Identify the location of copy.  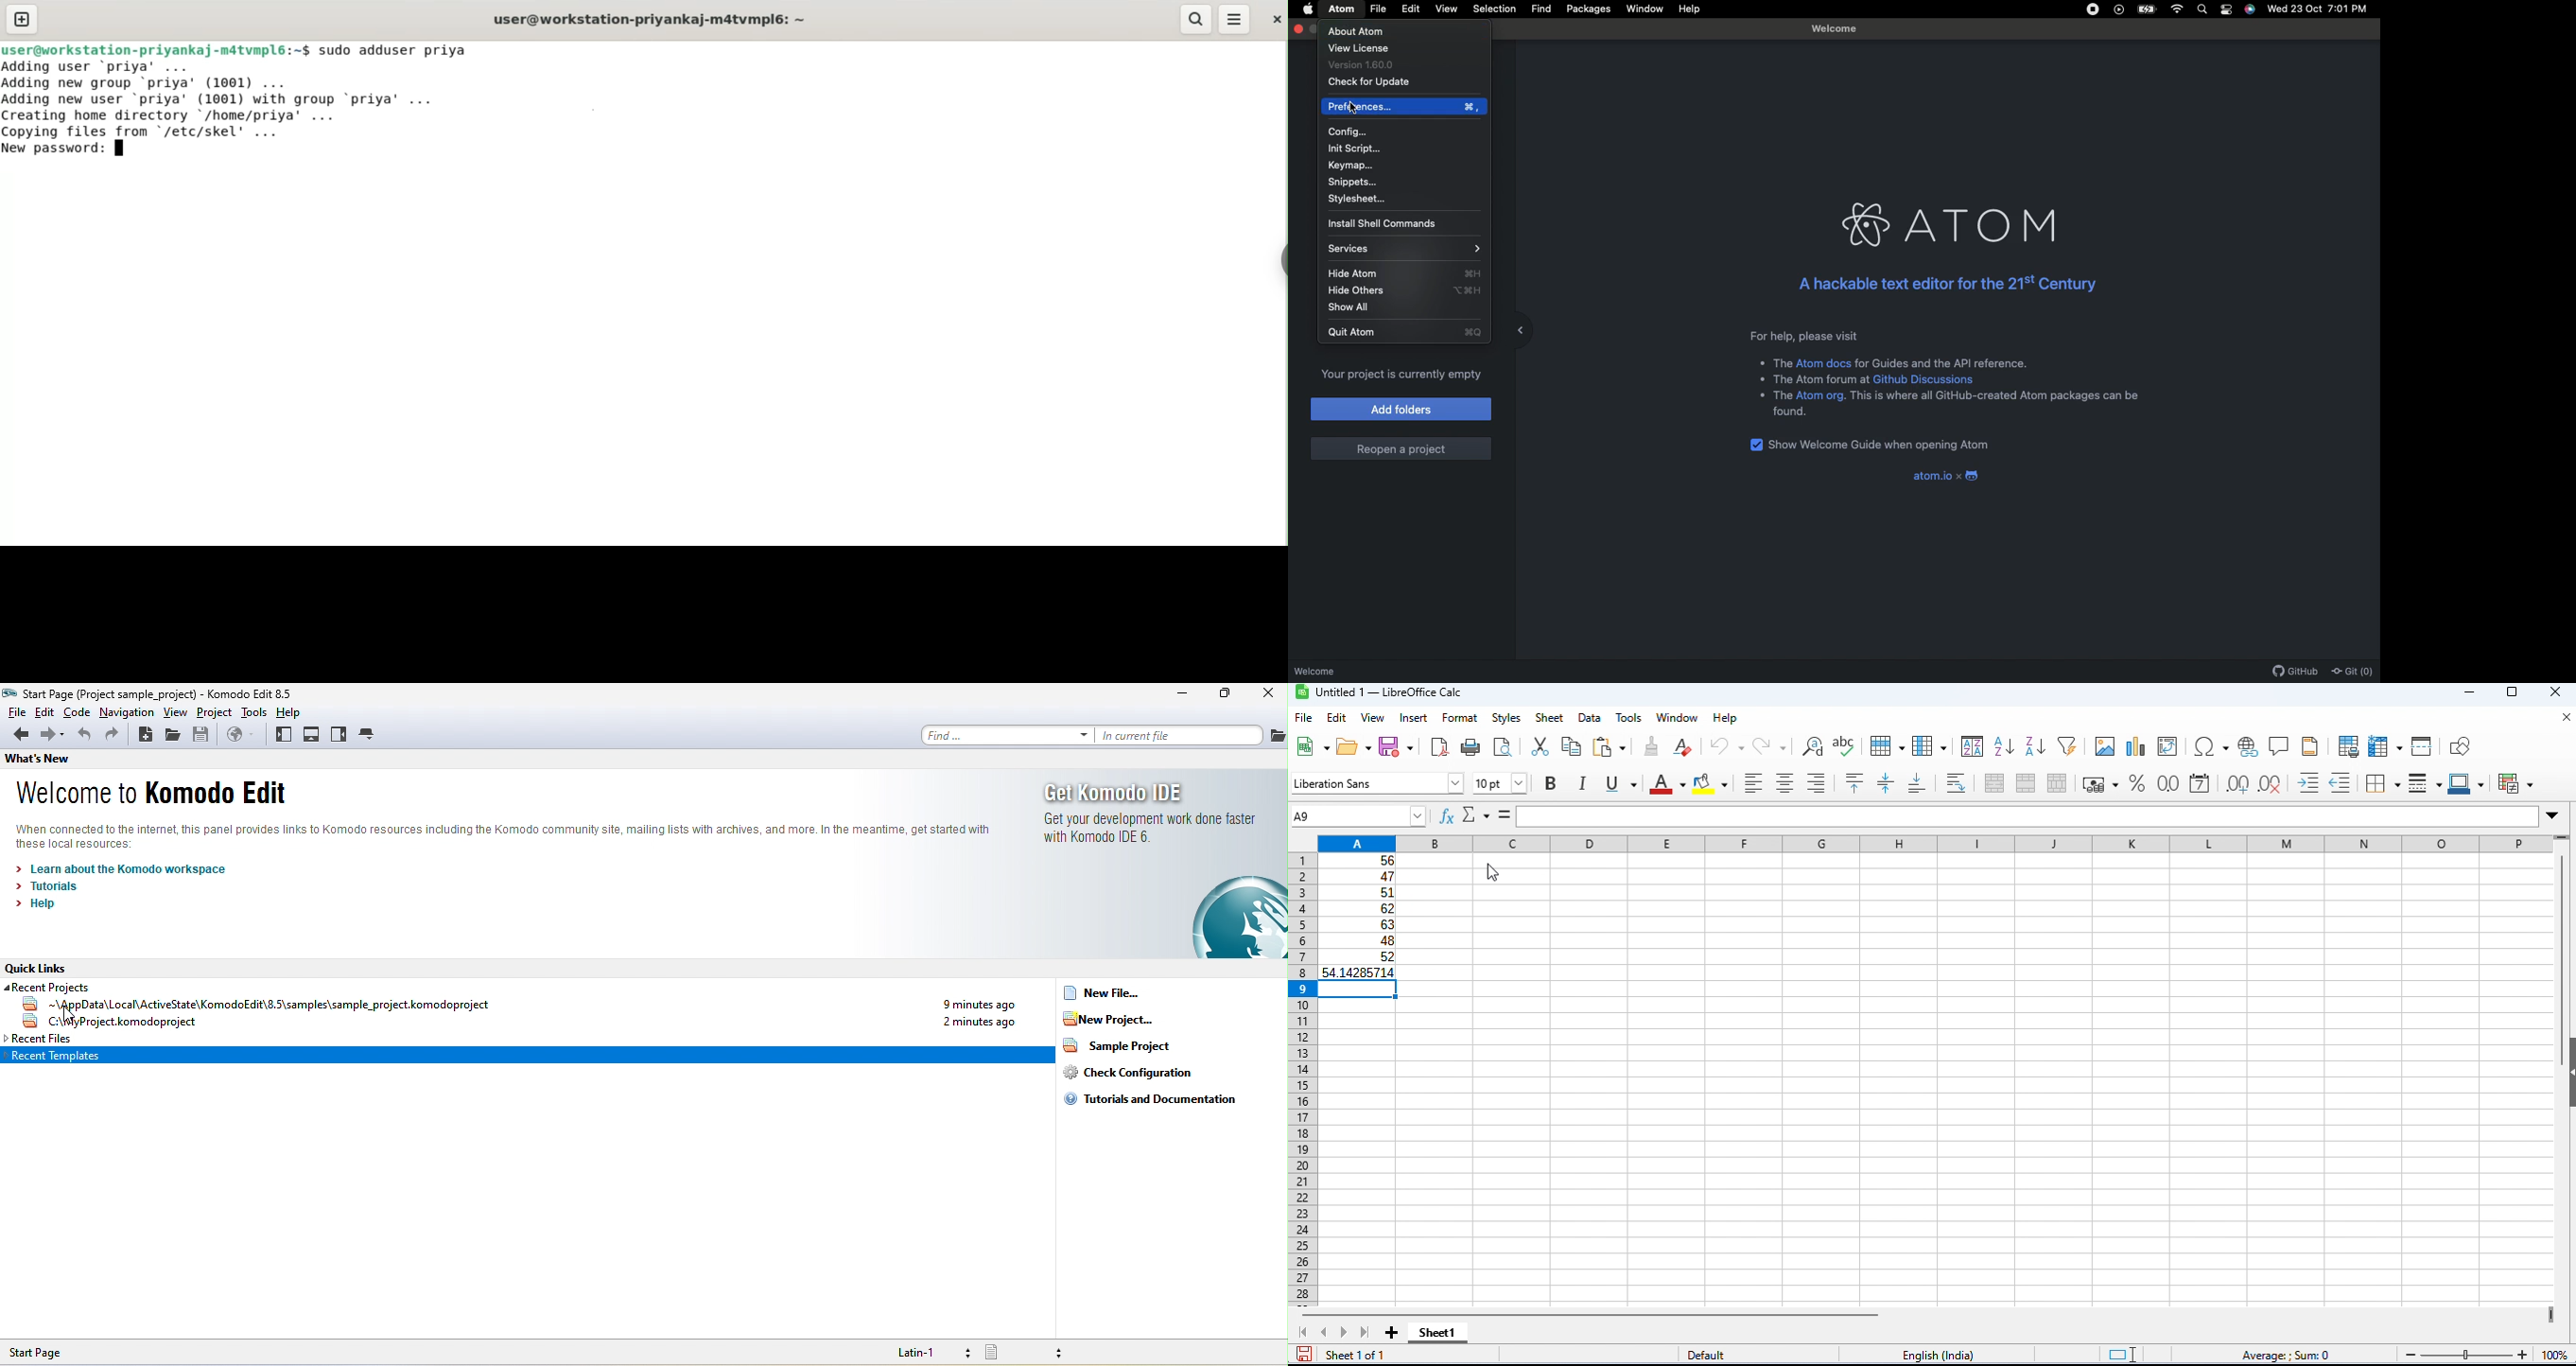
(1571, 746).